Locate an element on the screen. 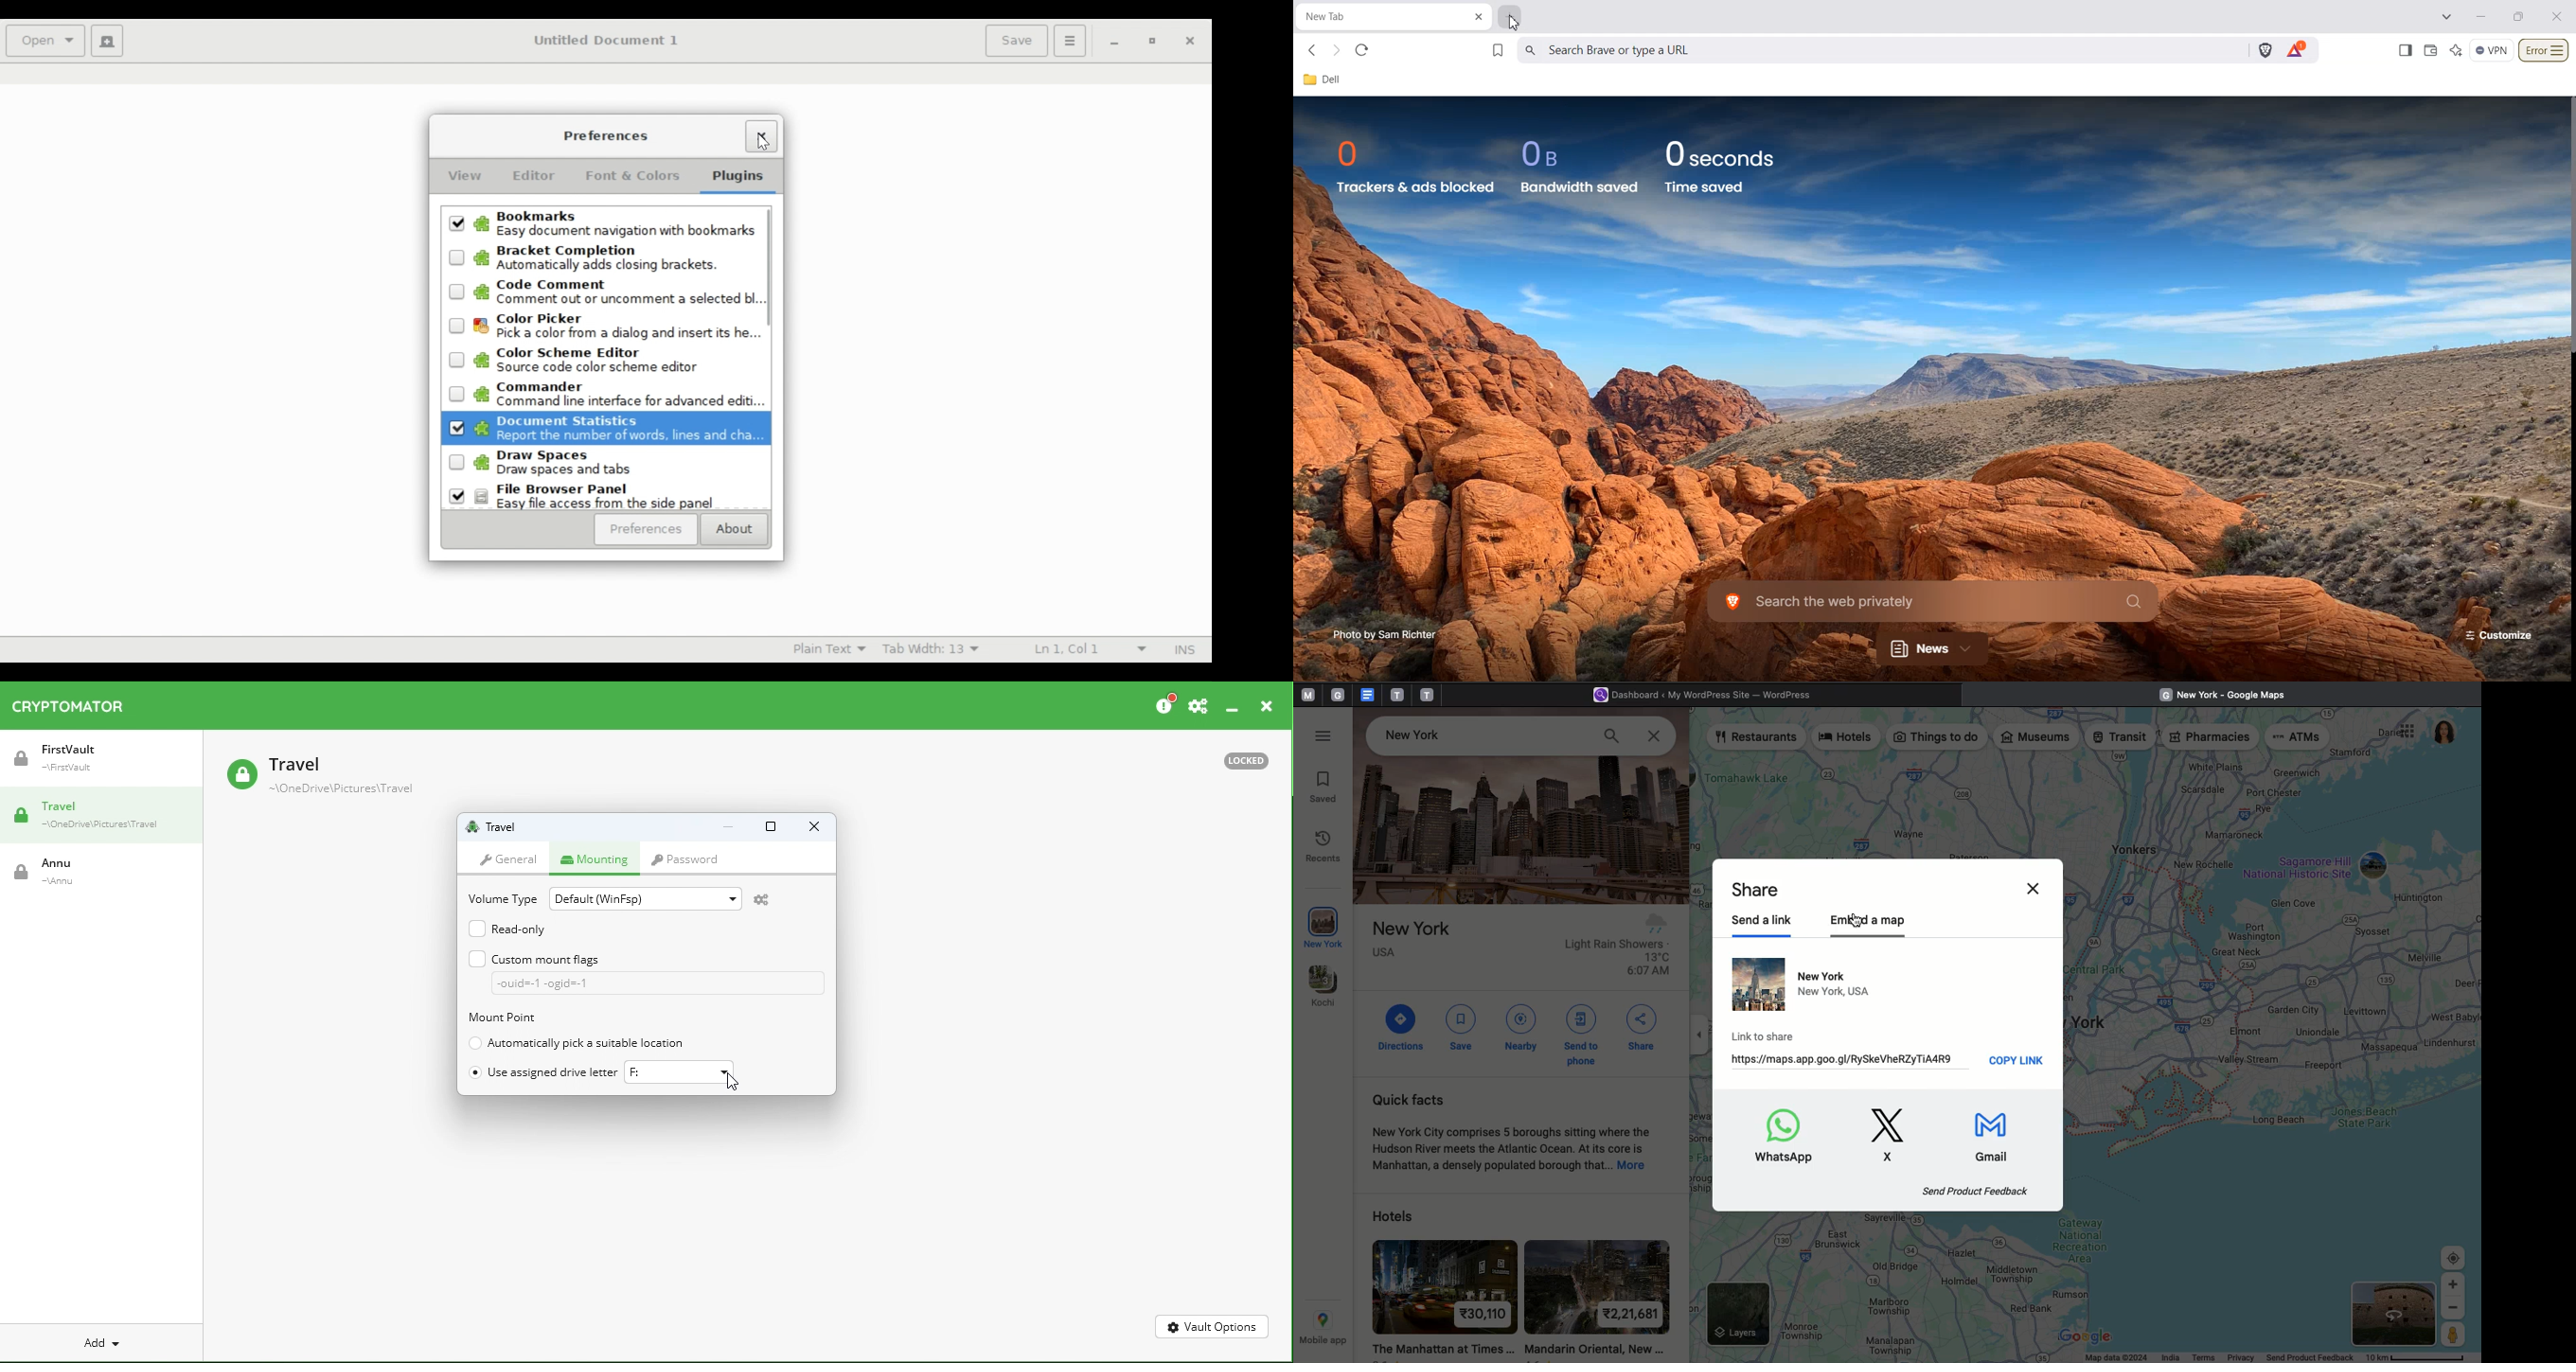  Google maps is located at coordinates (2228, 693).